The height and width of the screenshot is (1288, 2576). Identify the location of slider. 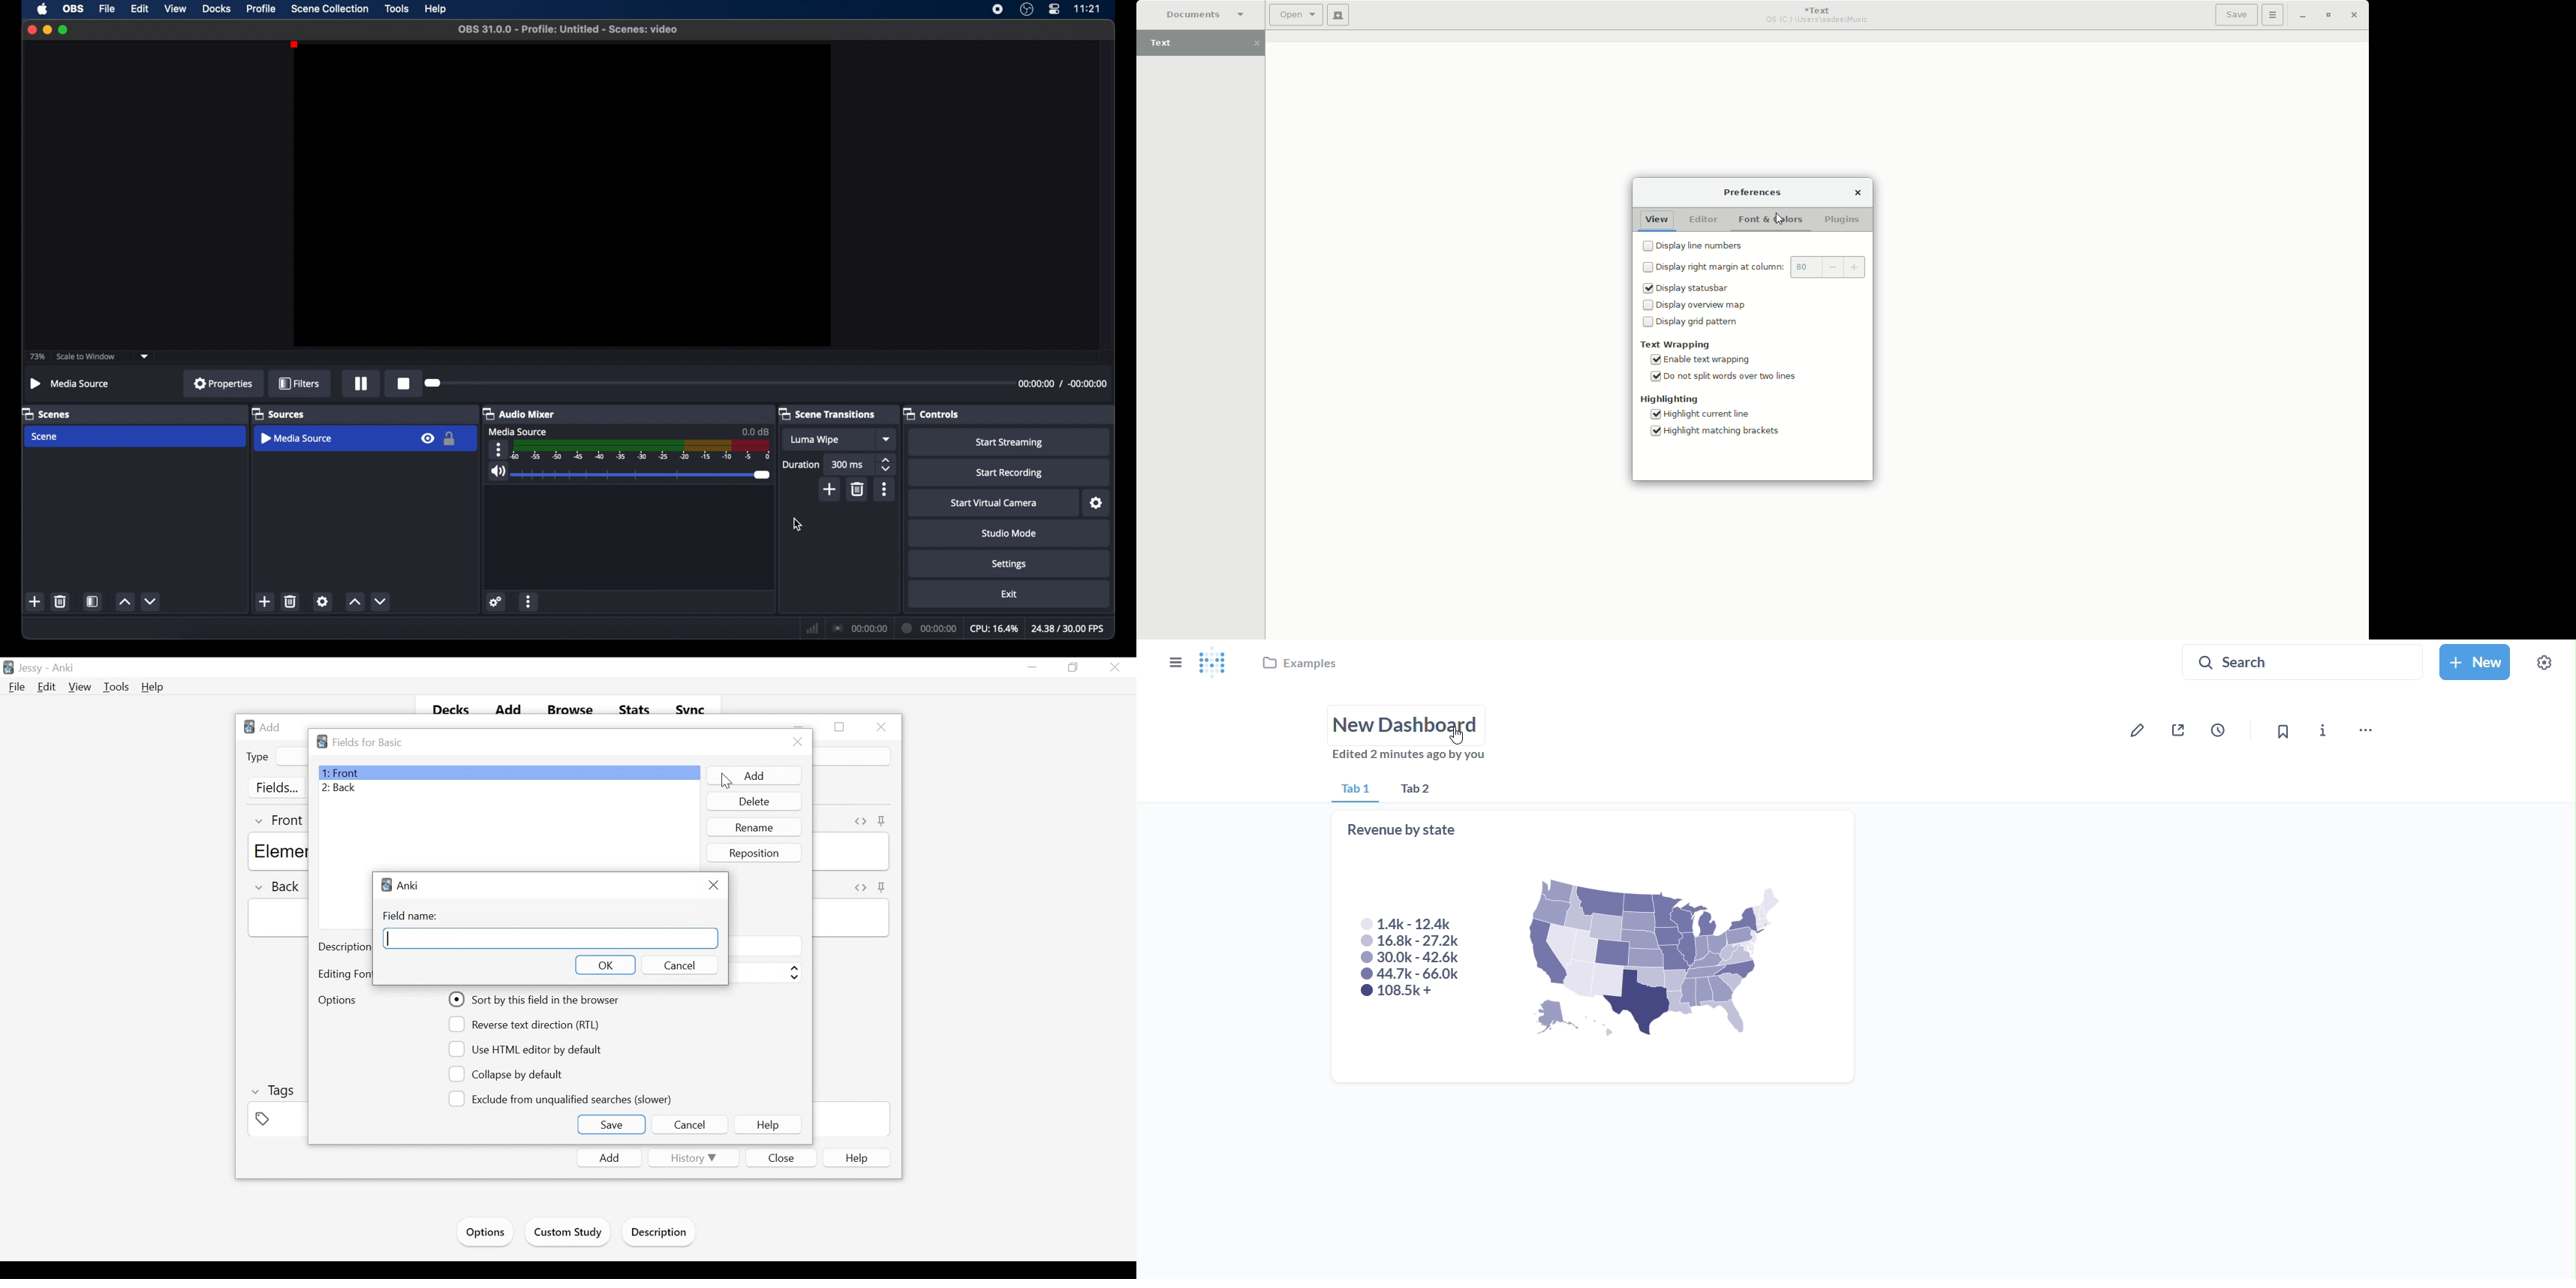
(644, 475).